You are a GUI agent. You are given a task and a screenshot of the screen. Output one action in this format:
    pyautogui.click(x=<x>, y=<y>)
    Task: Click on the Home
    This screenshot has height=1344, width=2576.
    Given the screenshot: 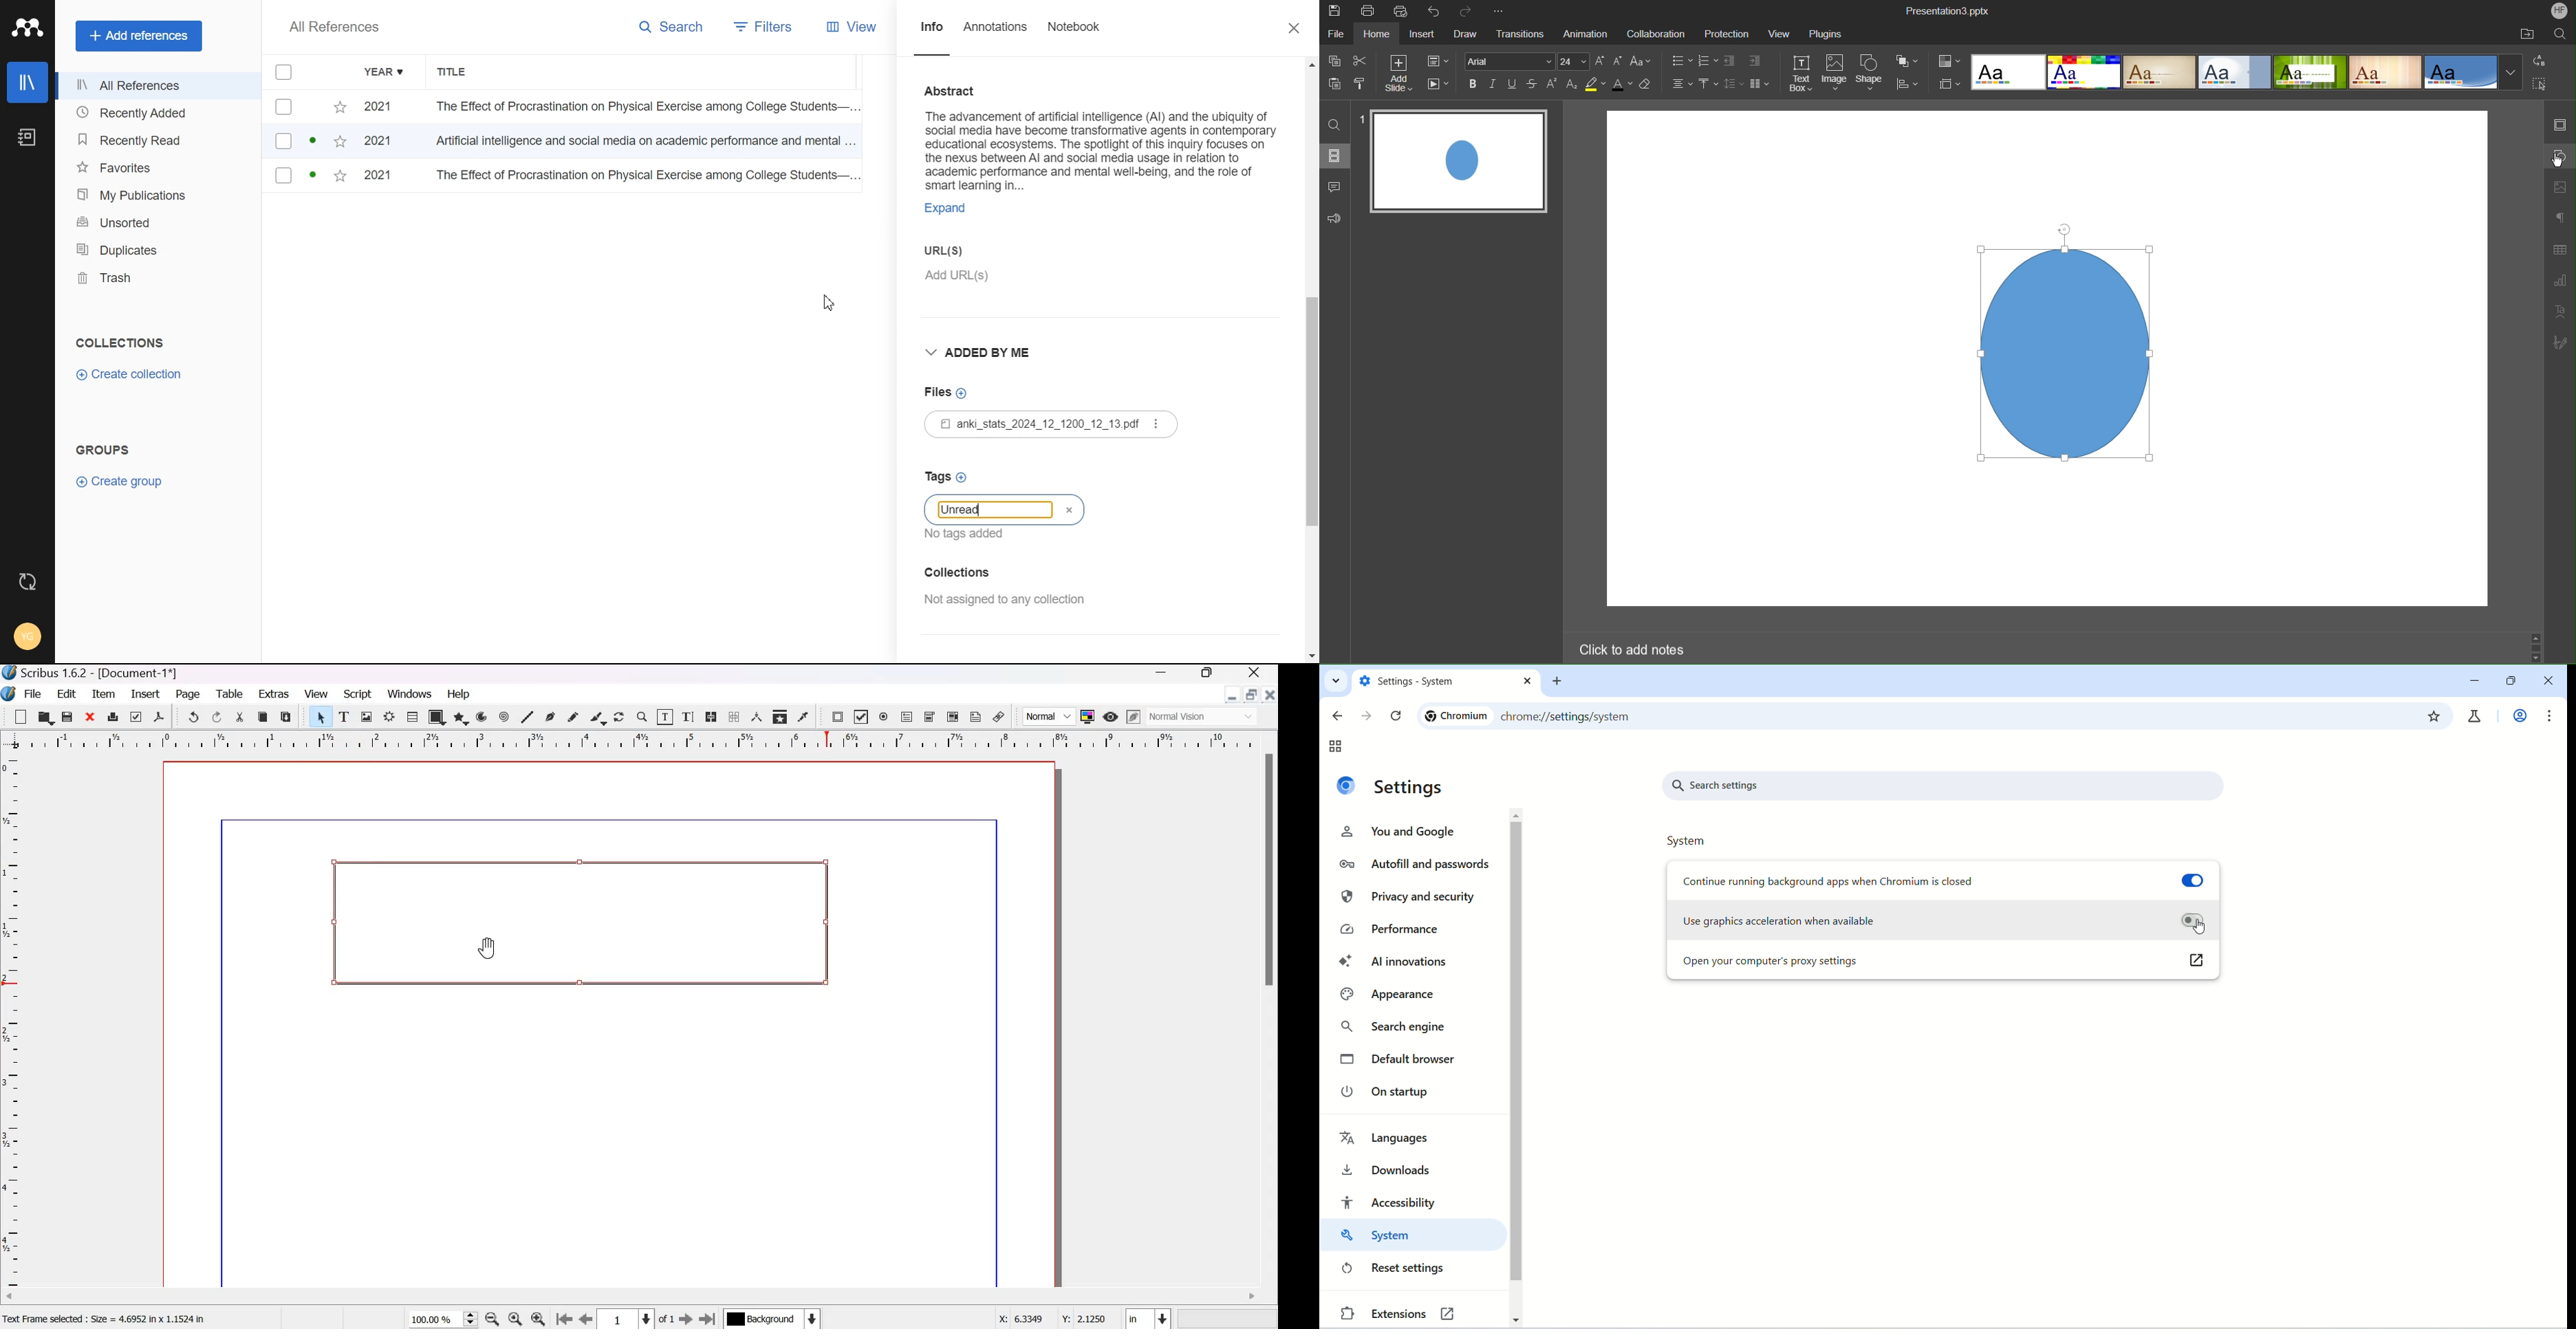 What is the action you would take?
    pyautogui.click(x=1378, y=34)
    